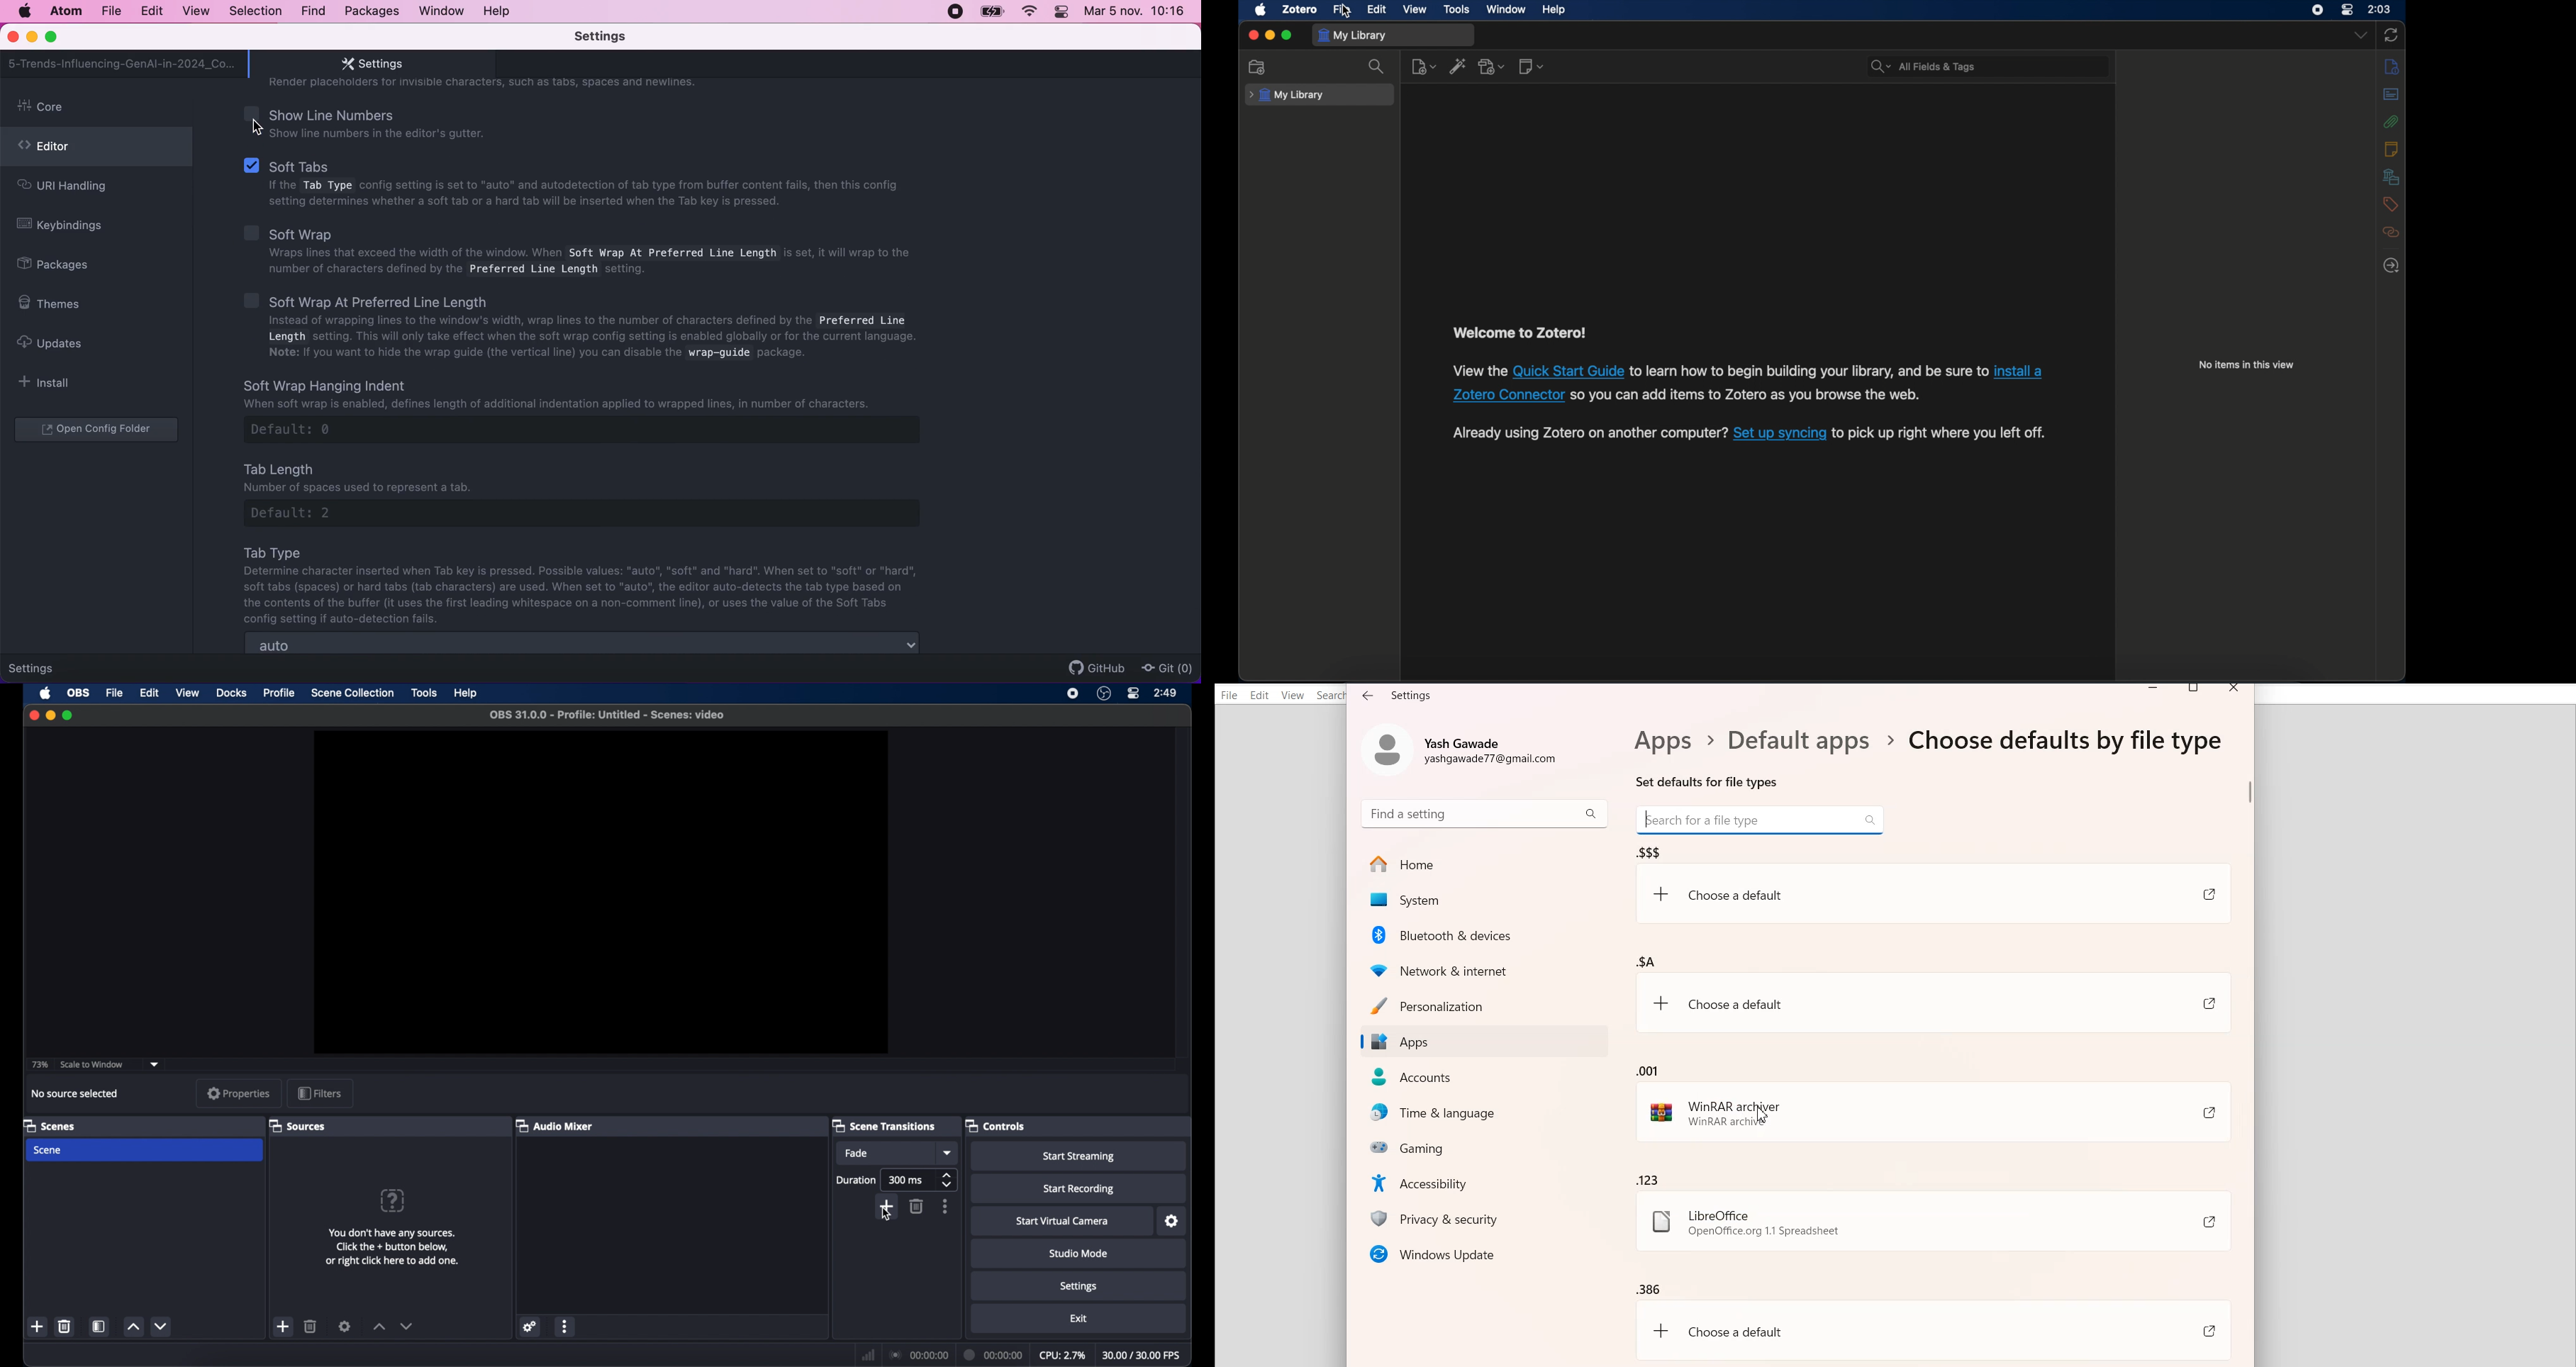  Describe the element at coordinates (1931, 993) in the screenshot. I see `.$A` at that location.